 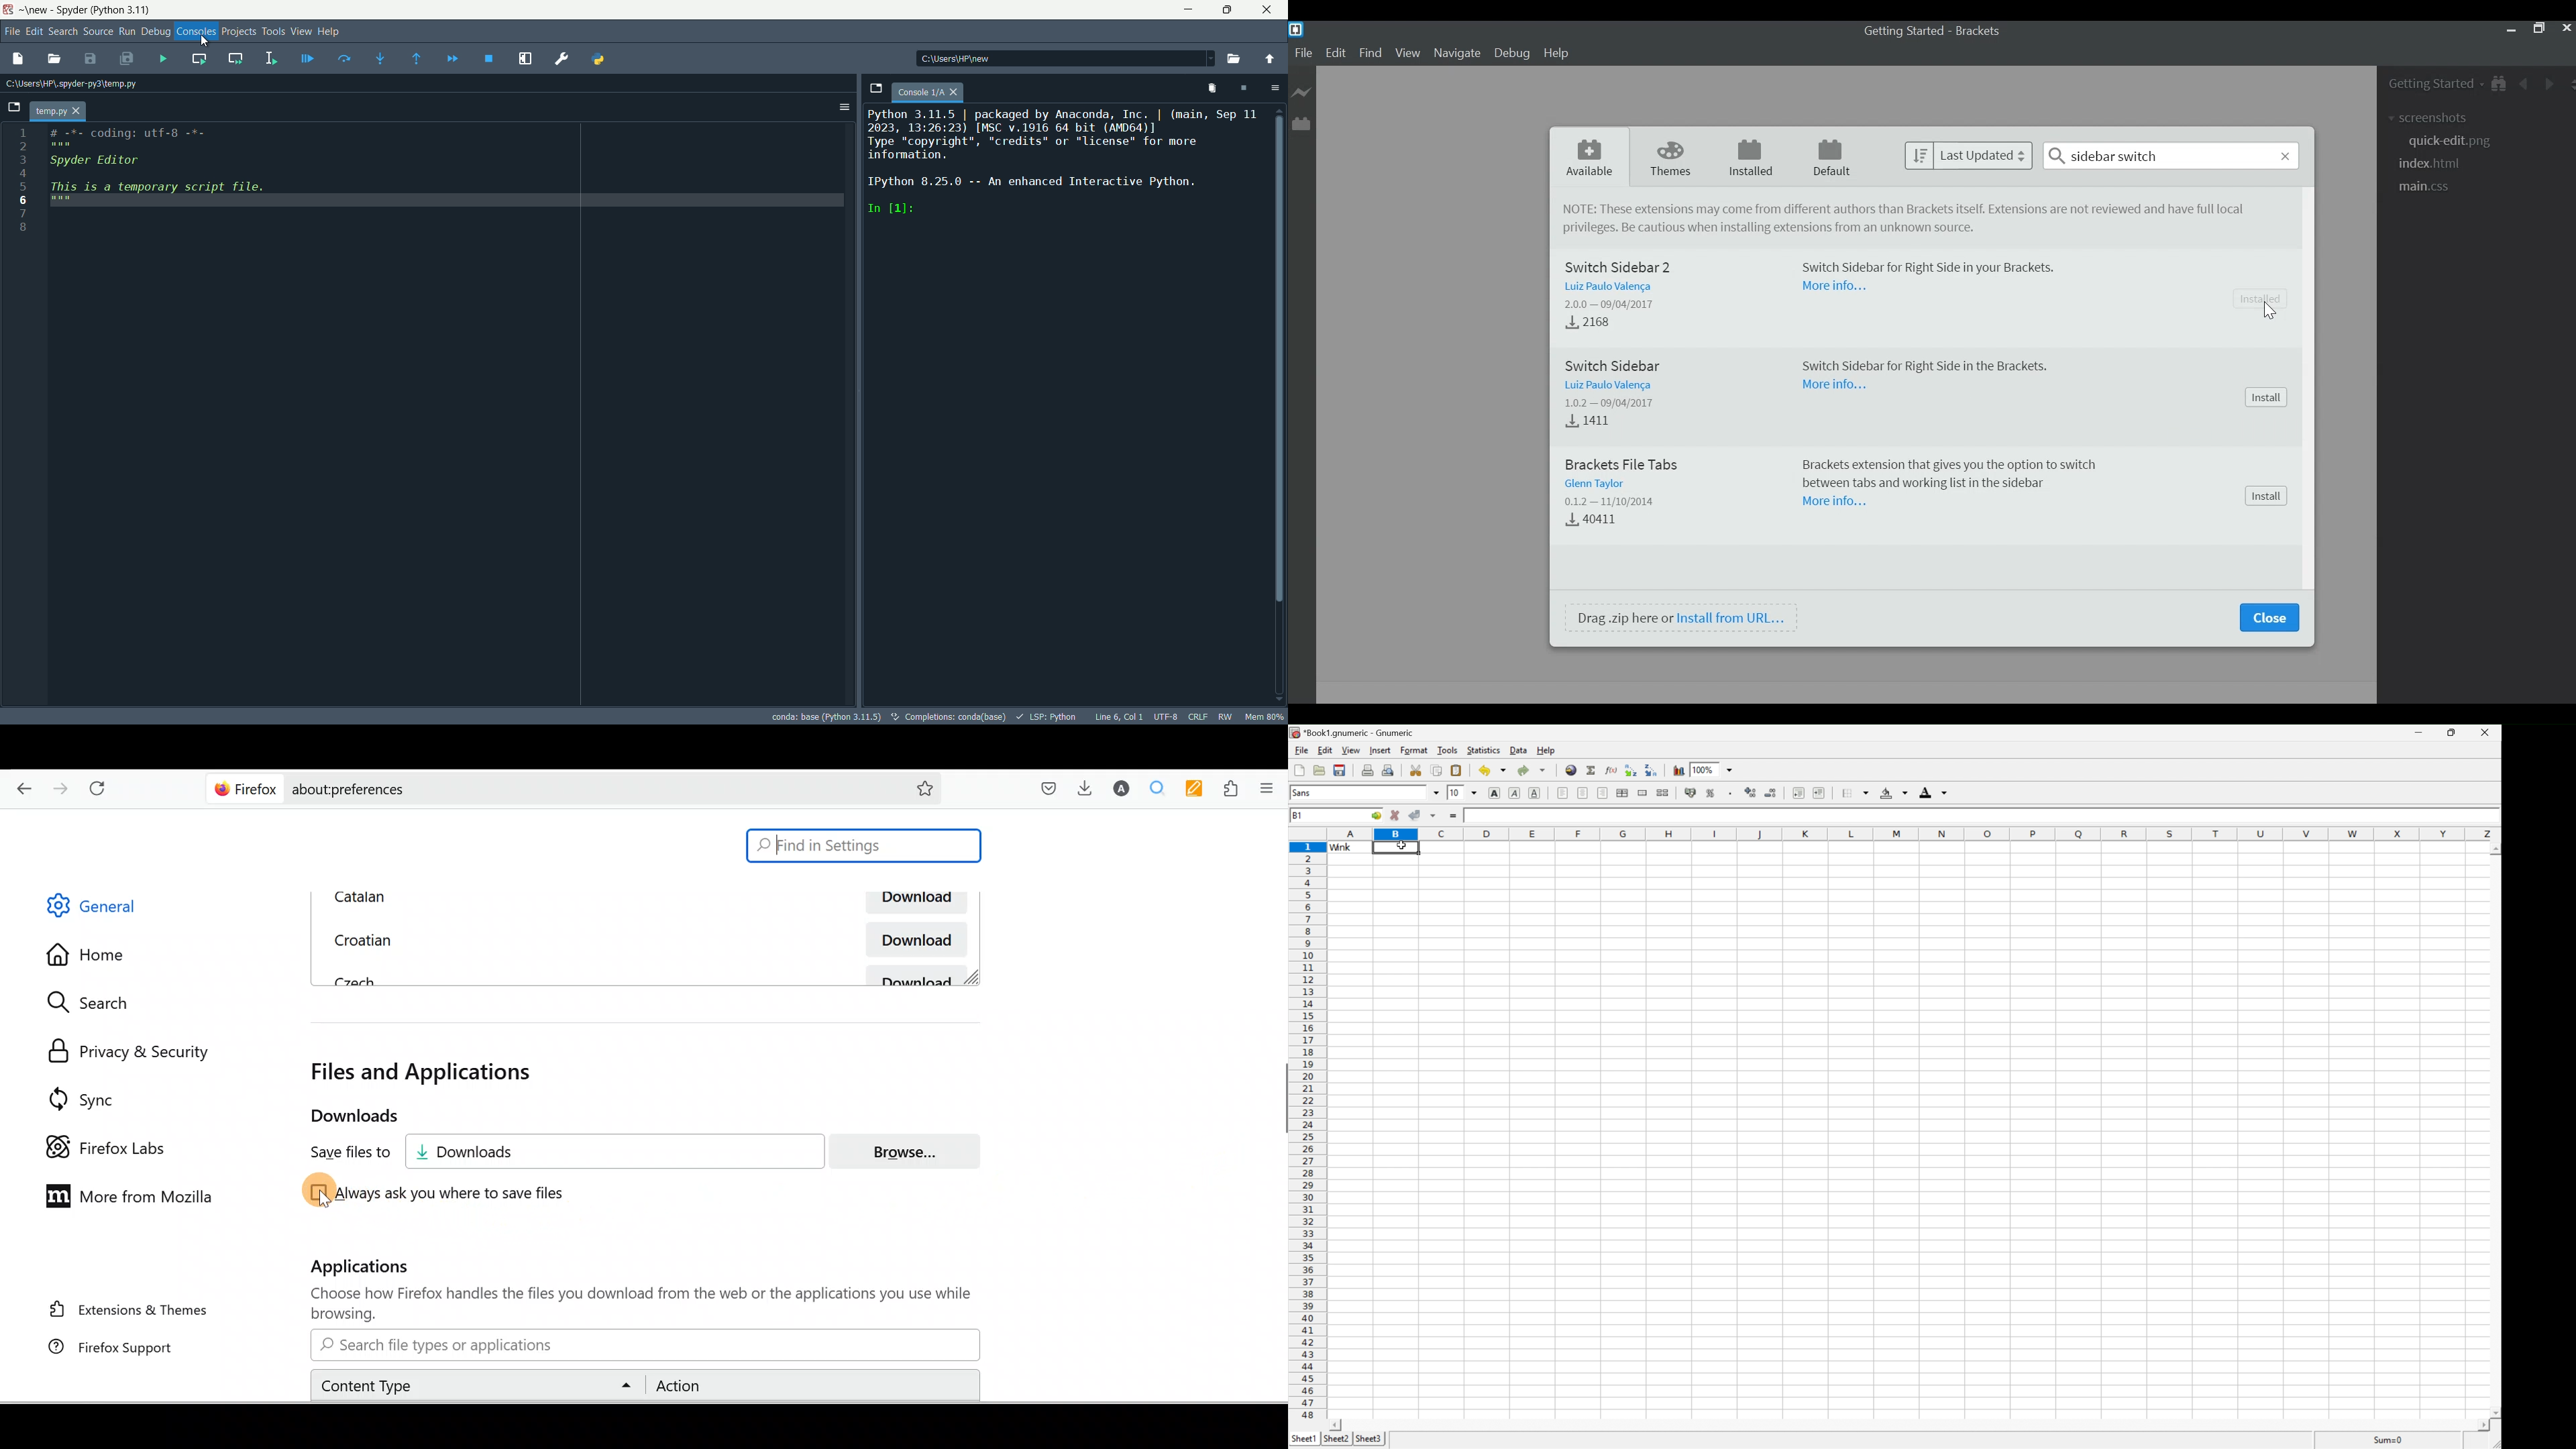 What do you see at coordinates (1119, 716) in the screenshot?
I see `cursor position` at bounding box center [1119, 716].